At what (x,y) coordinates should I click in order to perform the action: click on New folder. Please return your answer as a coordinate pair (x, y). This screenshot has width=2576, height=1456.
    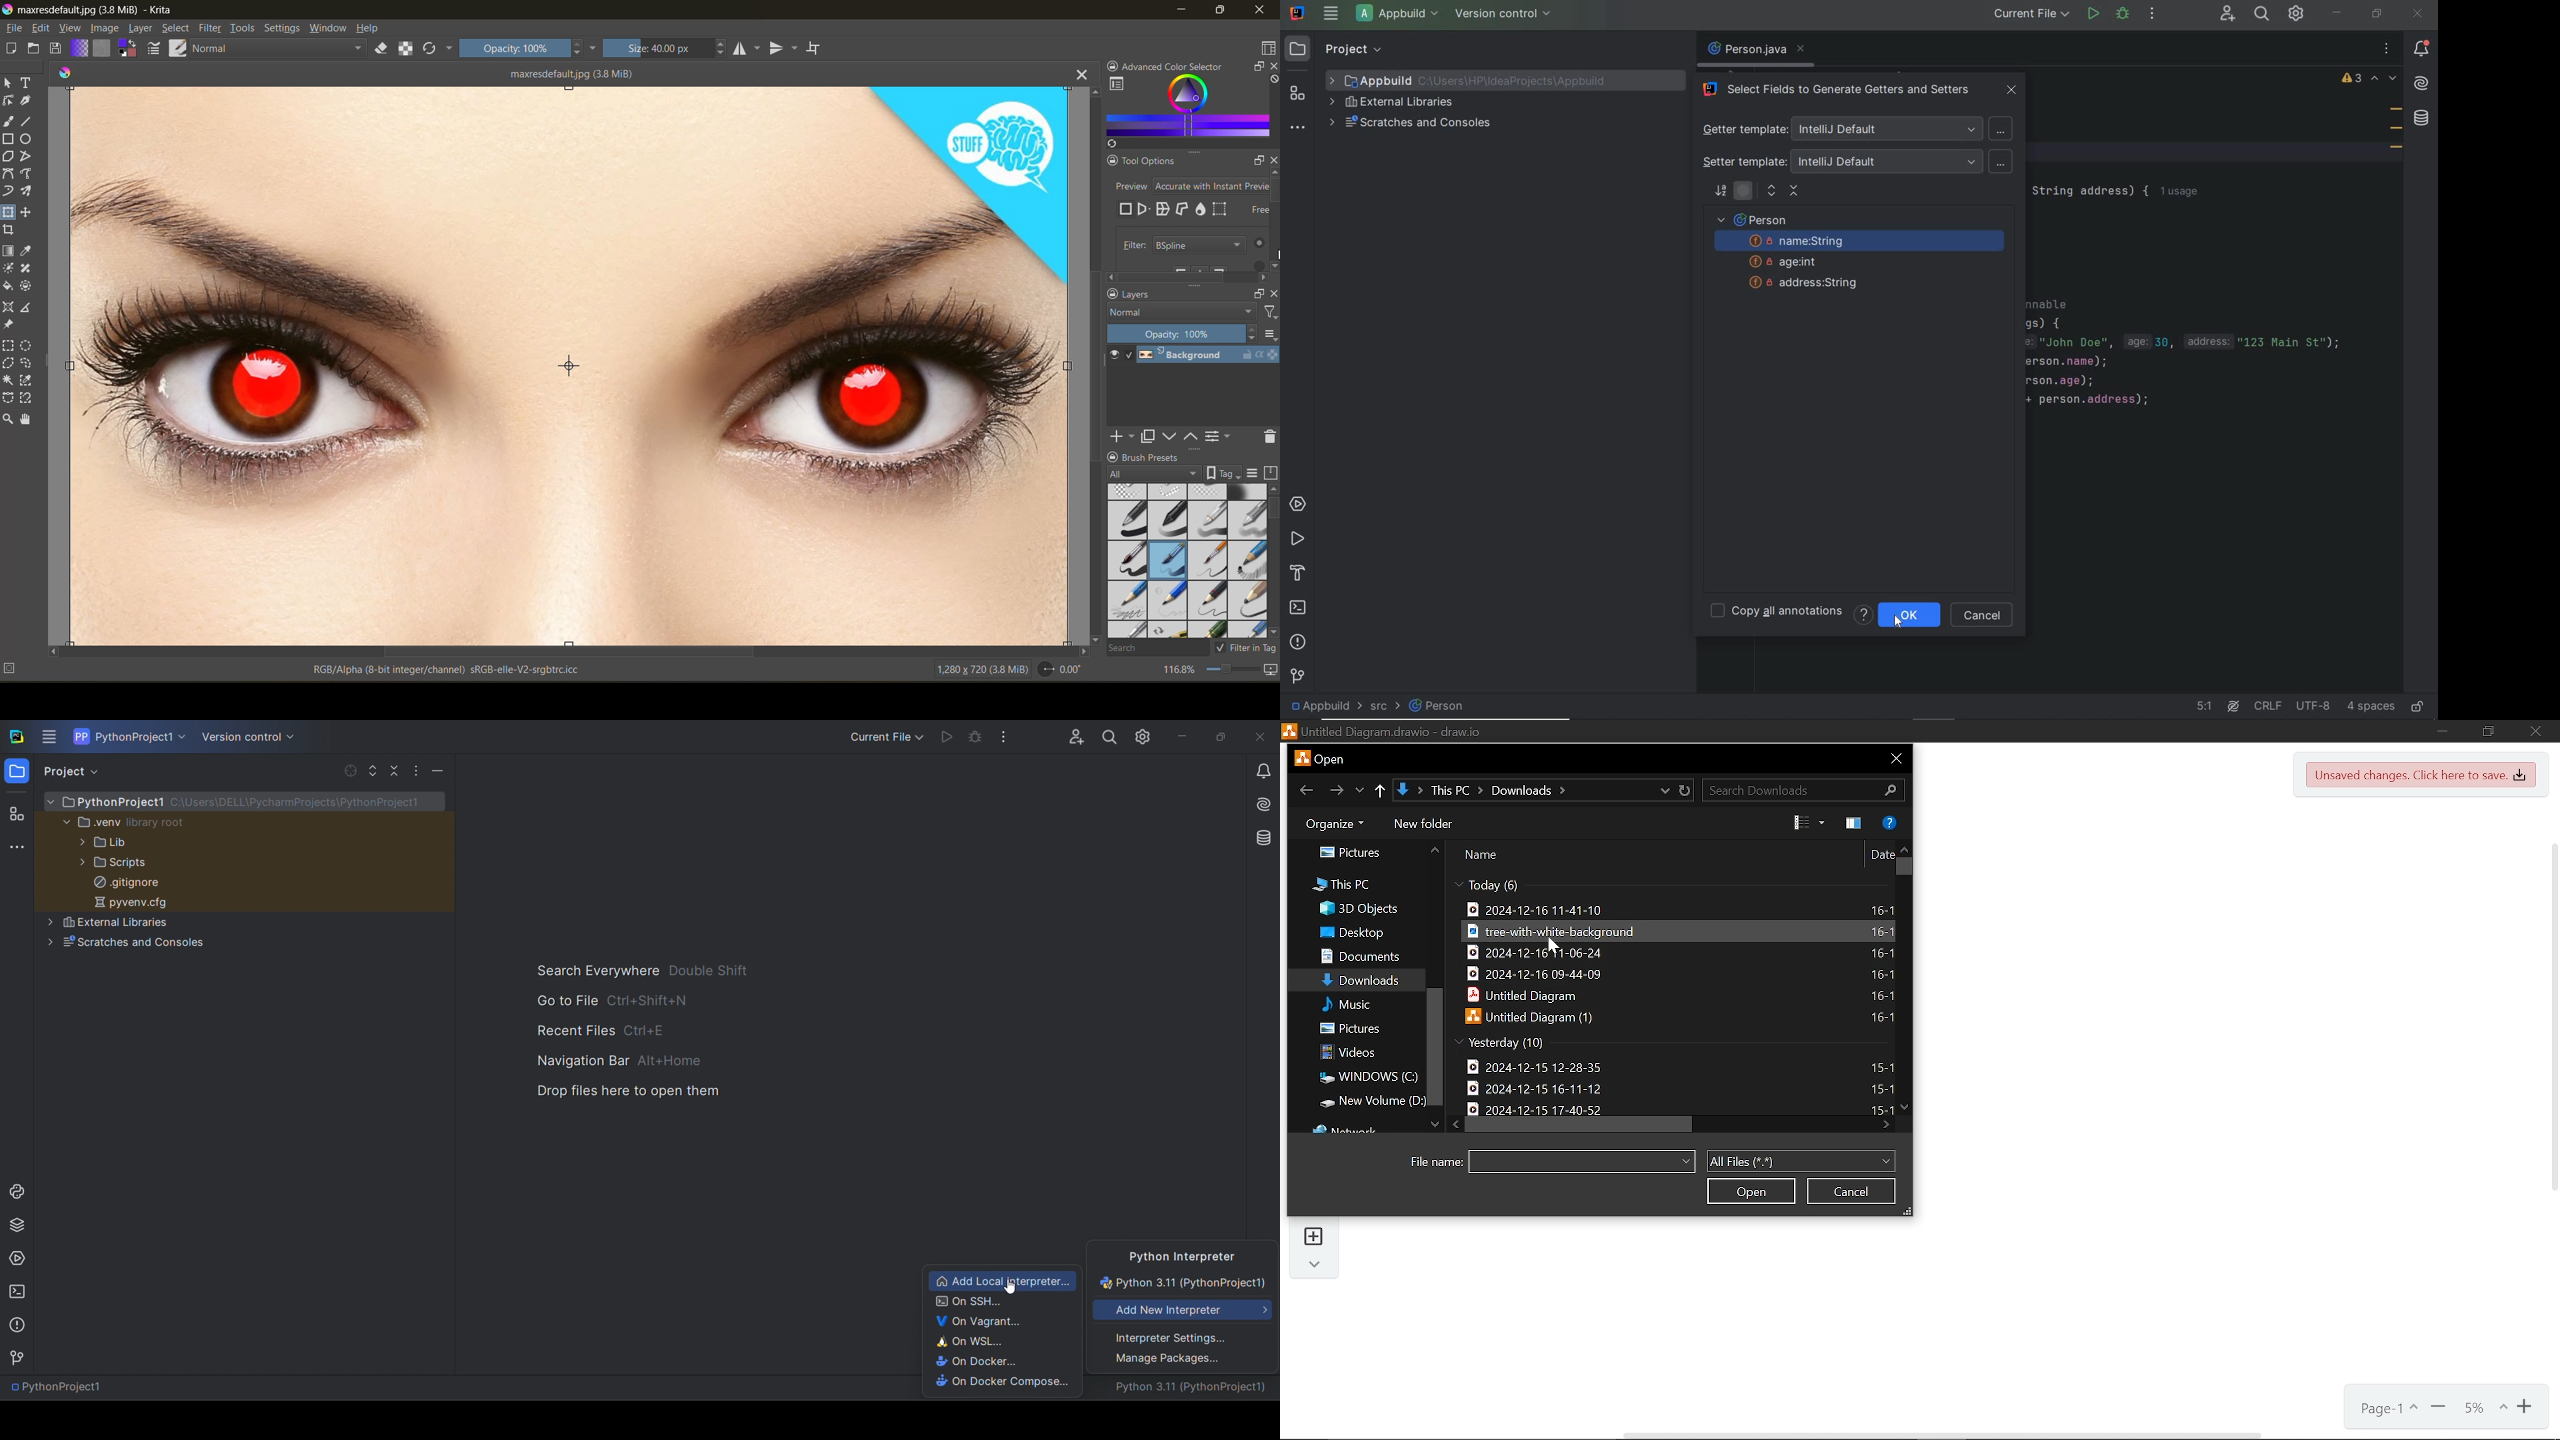
    Looking at the image, I should click on (1426, 823).